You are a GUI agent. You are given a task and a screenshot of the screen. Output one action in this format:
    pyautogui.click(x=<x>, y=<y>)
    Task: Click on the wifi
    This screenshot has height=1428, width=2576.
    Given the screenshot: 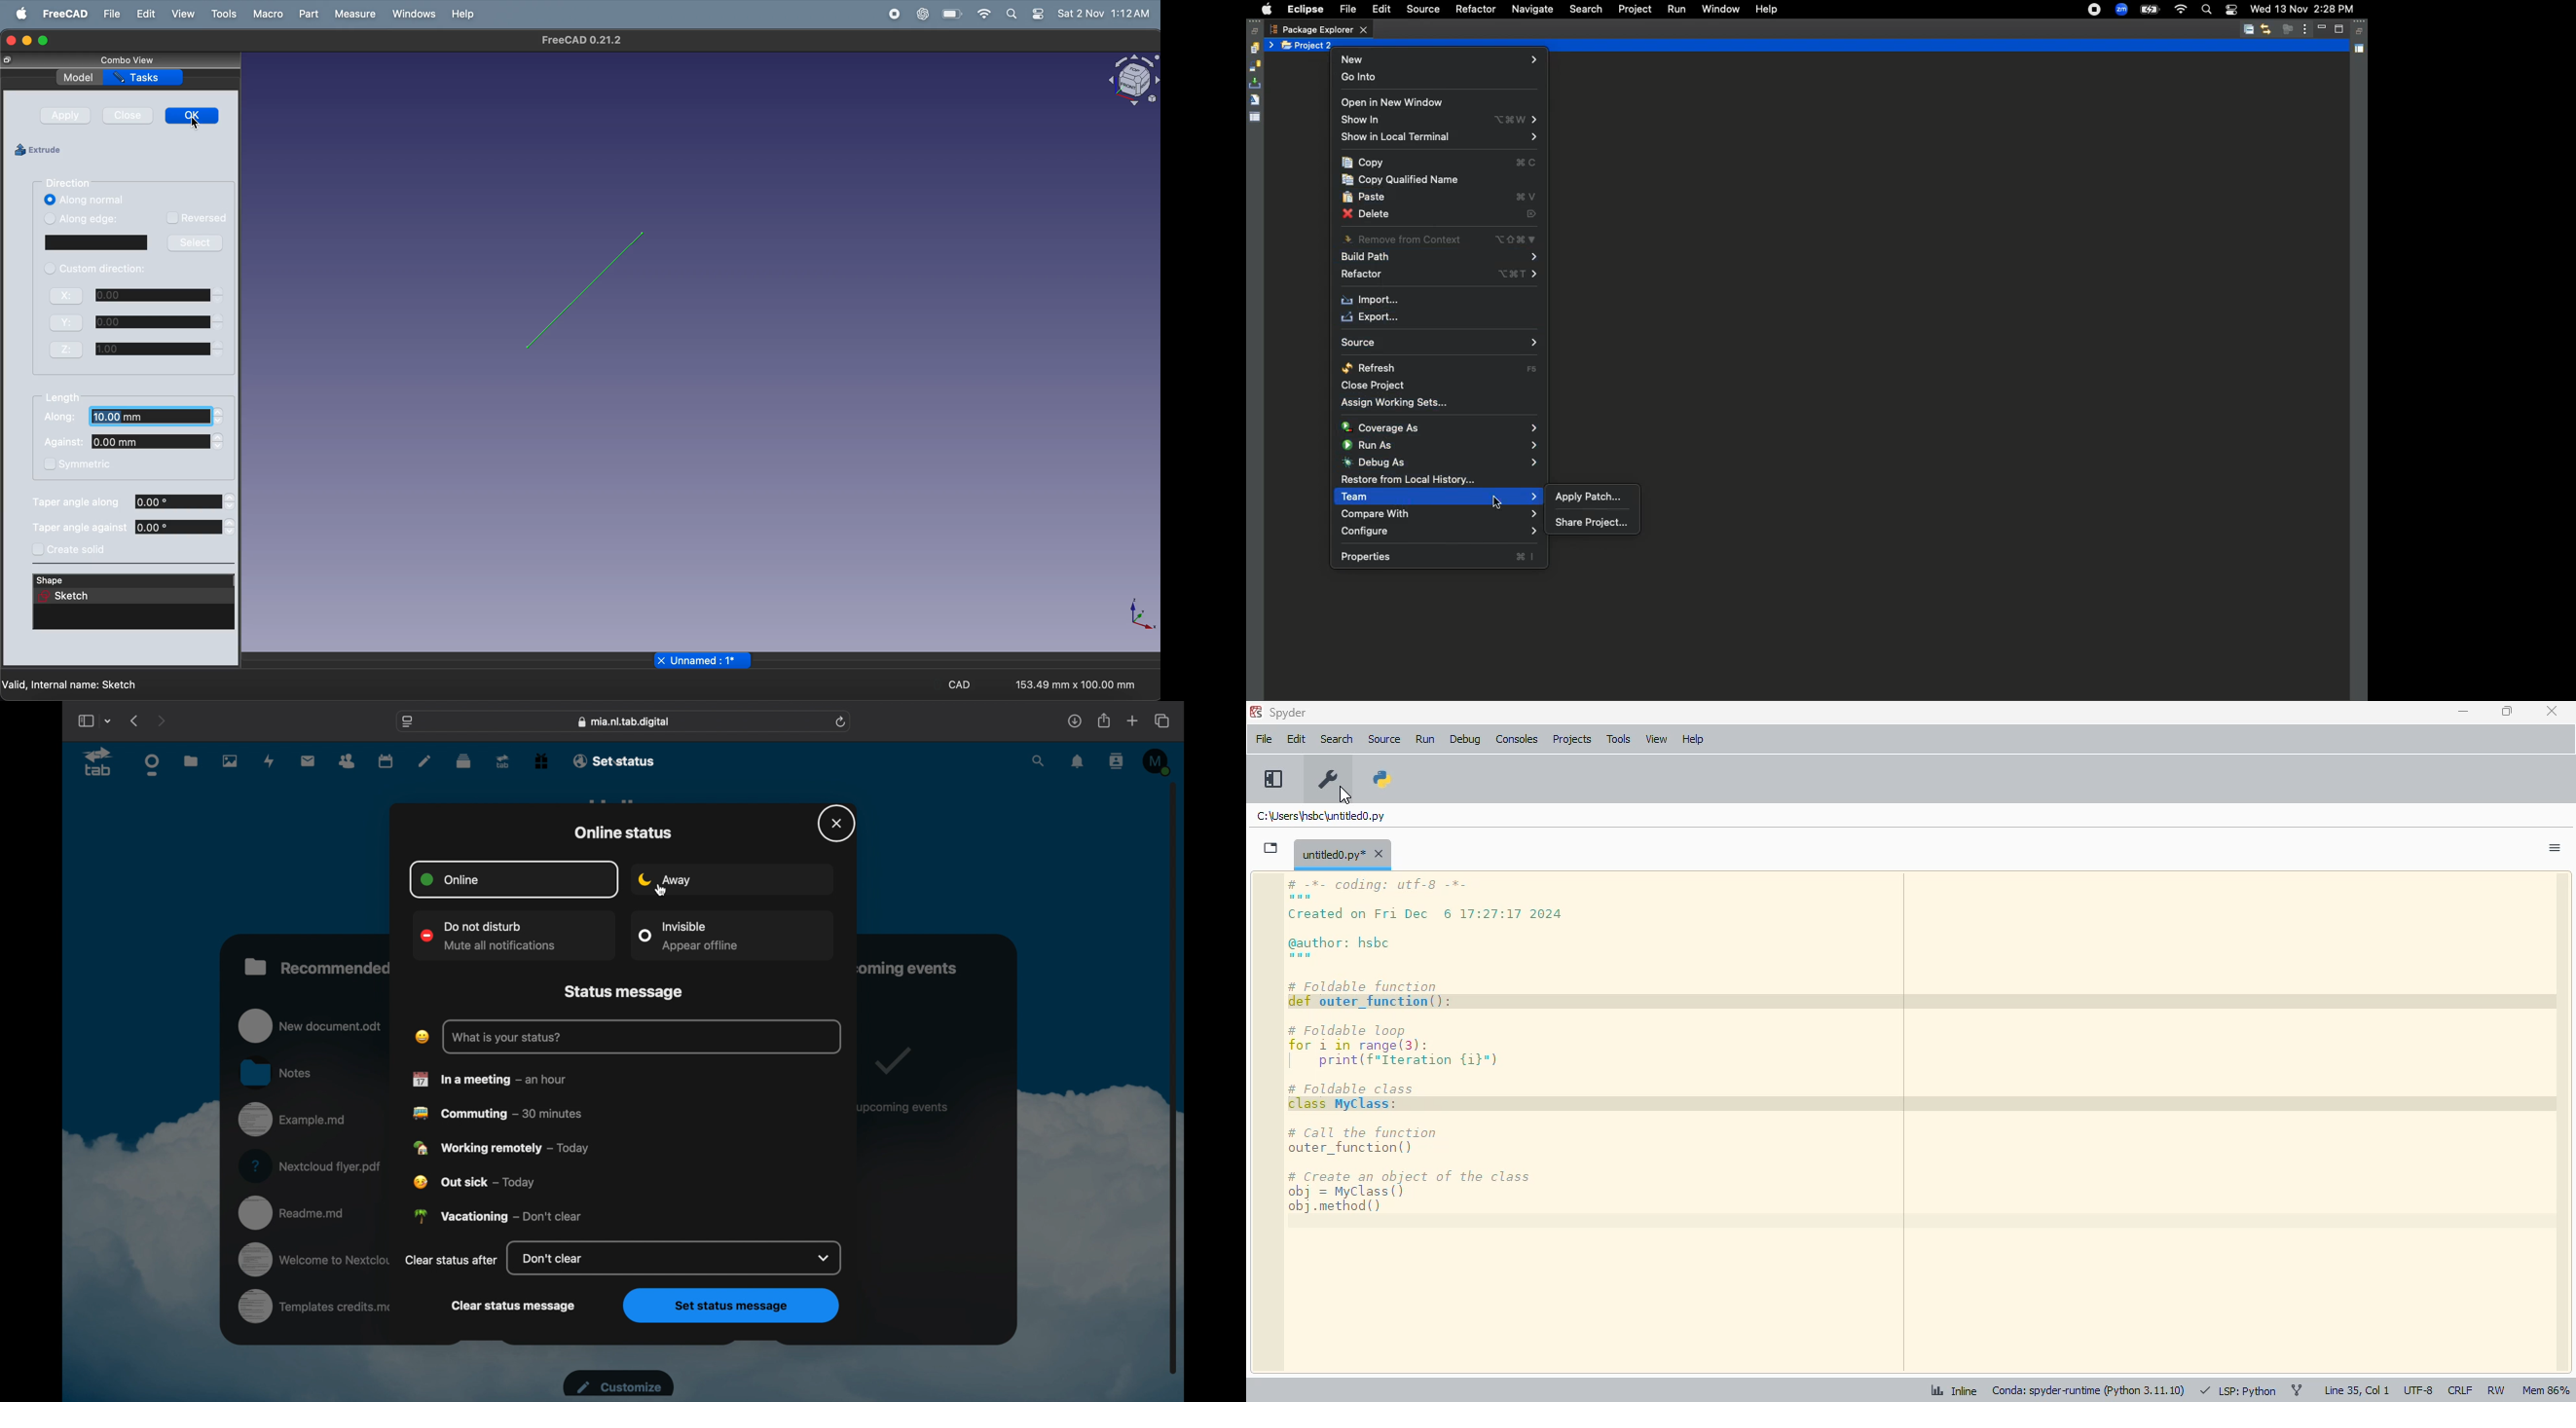 What is the action you would take?
    pyautogui.click(x=985, y=15)
    